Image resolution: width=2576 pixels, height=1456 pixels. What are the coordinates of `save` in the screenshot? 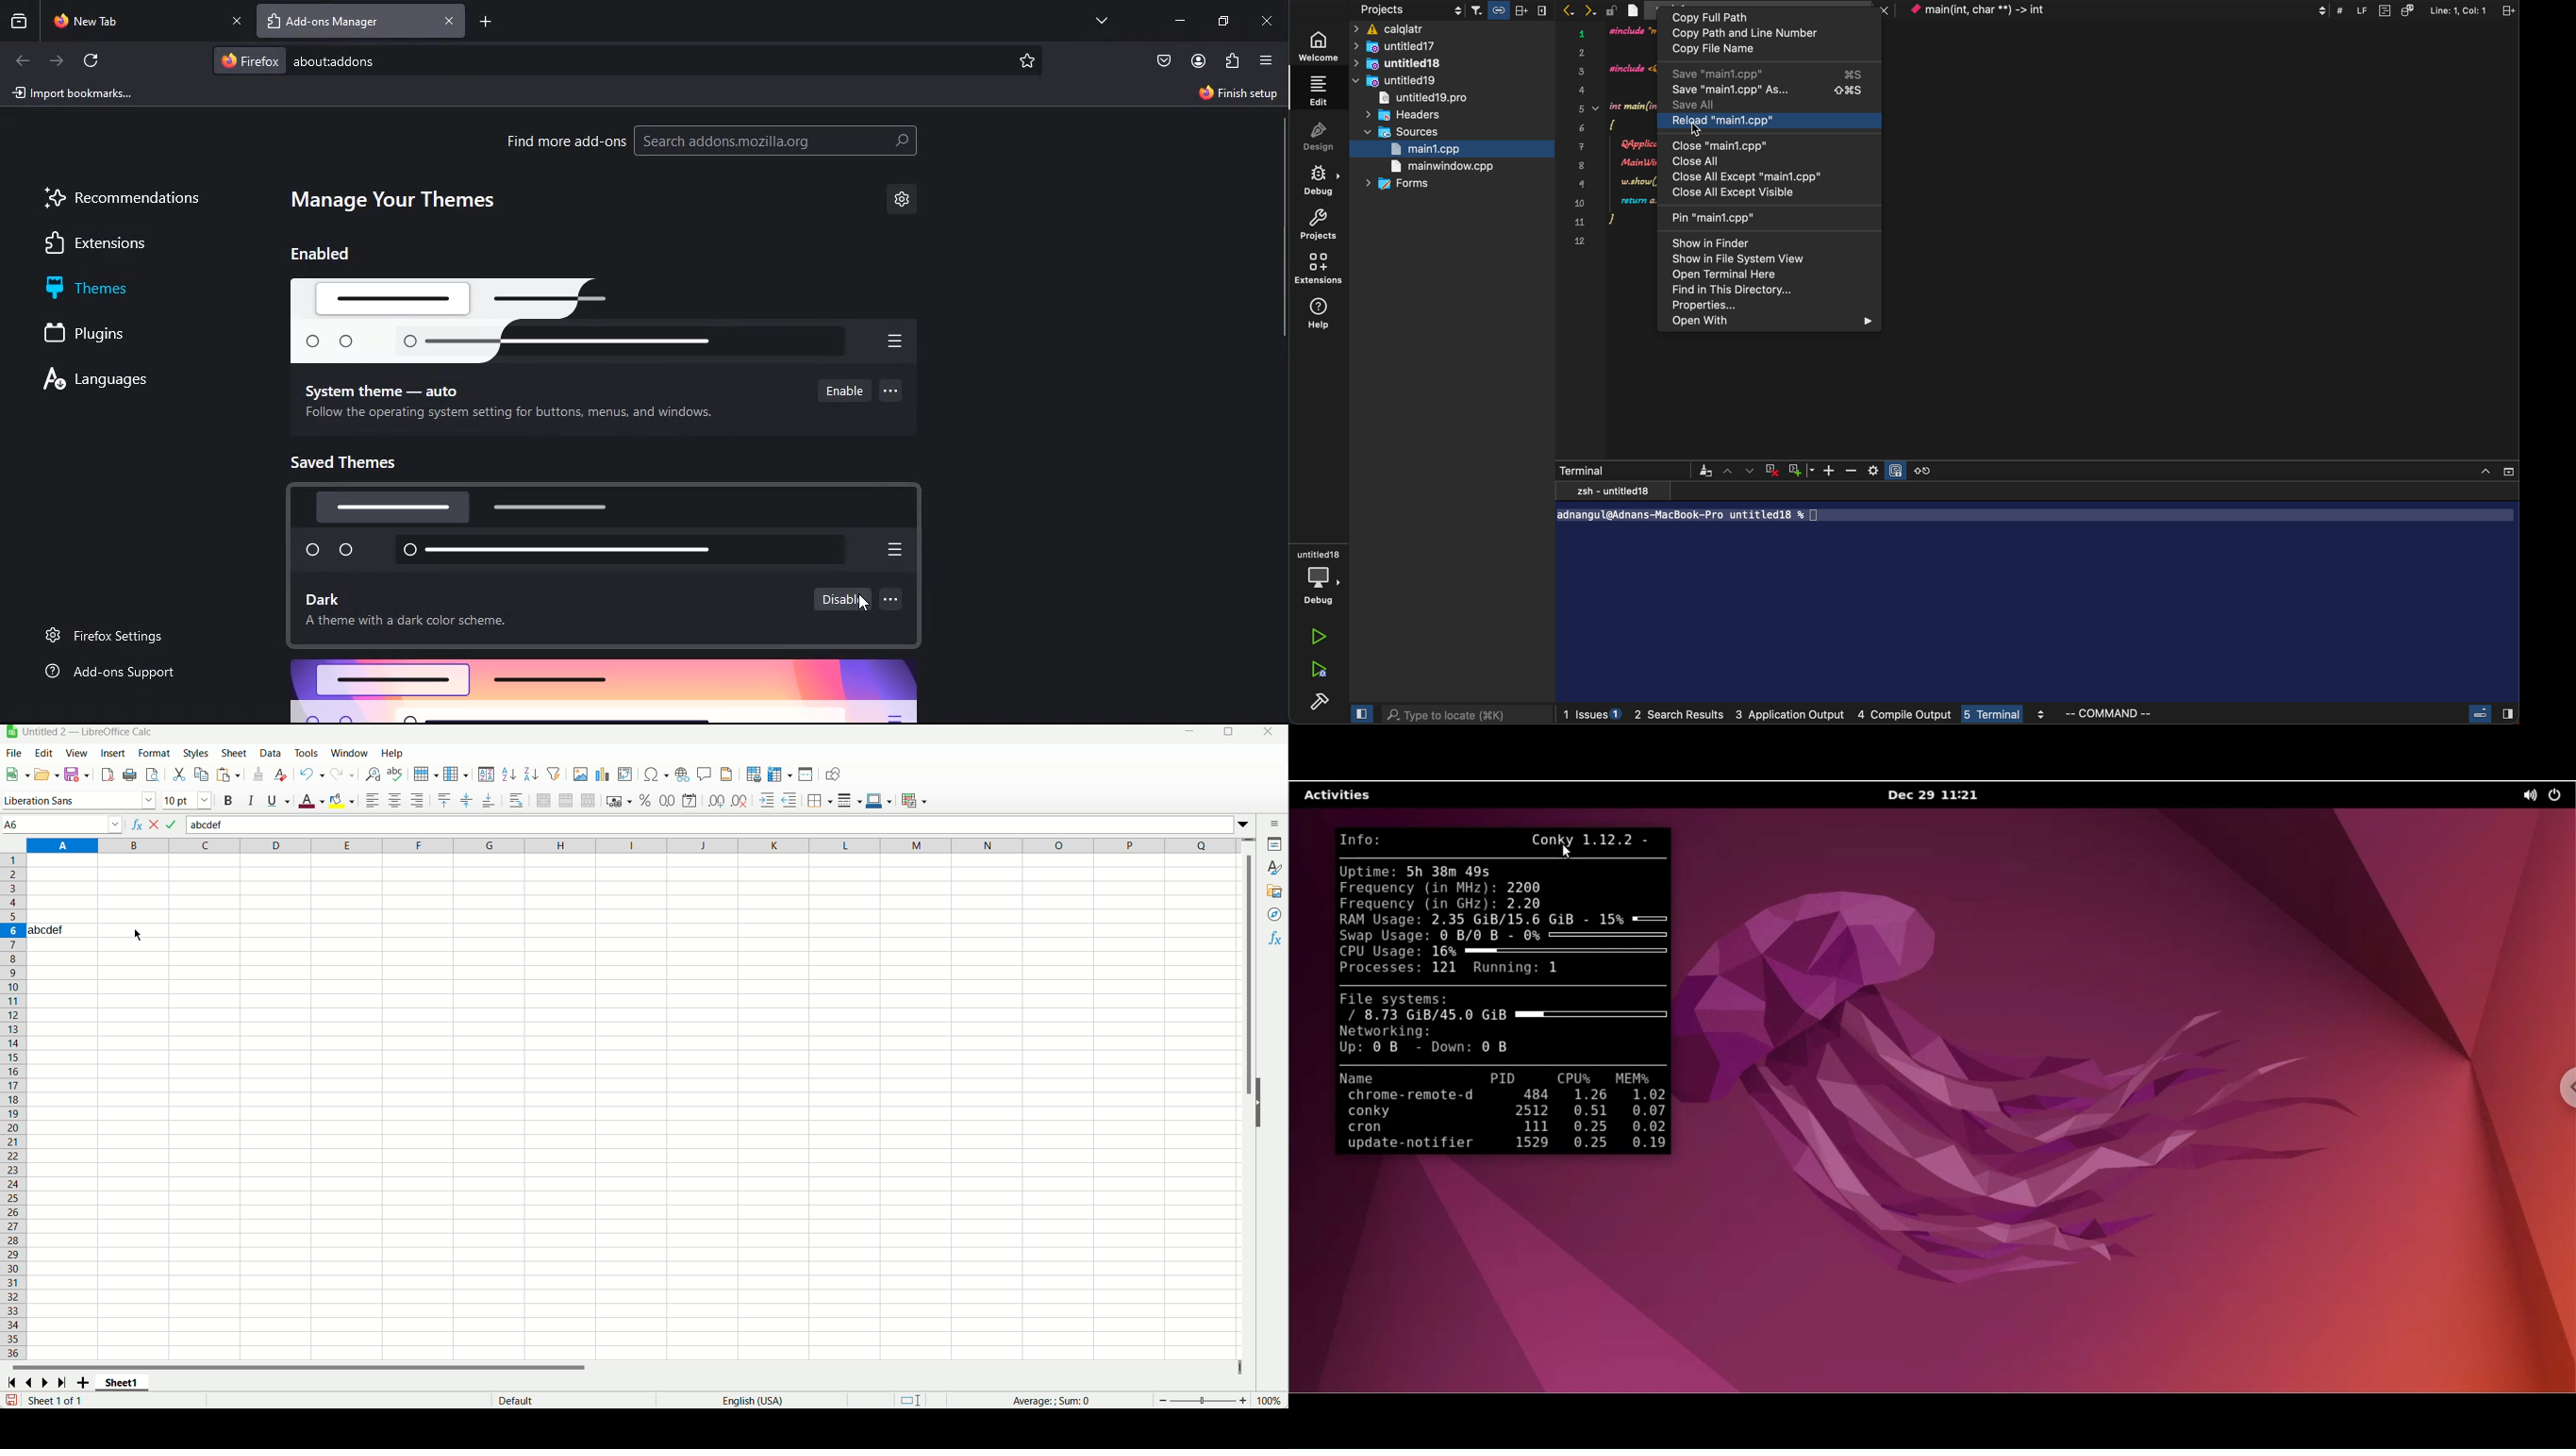 It's located at (12, 1400).